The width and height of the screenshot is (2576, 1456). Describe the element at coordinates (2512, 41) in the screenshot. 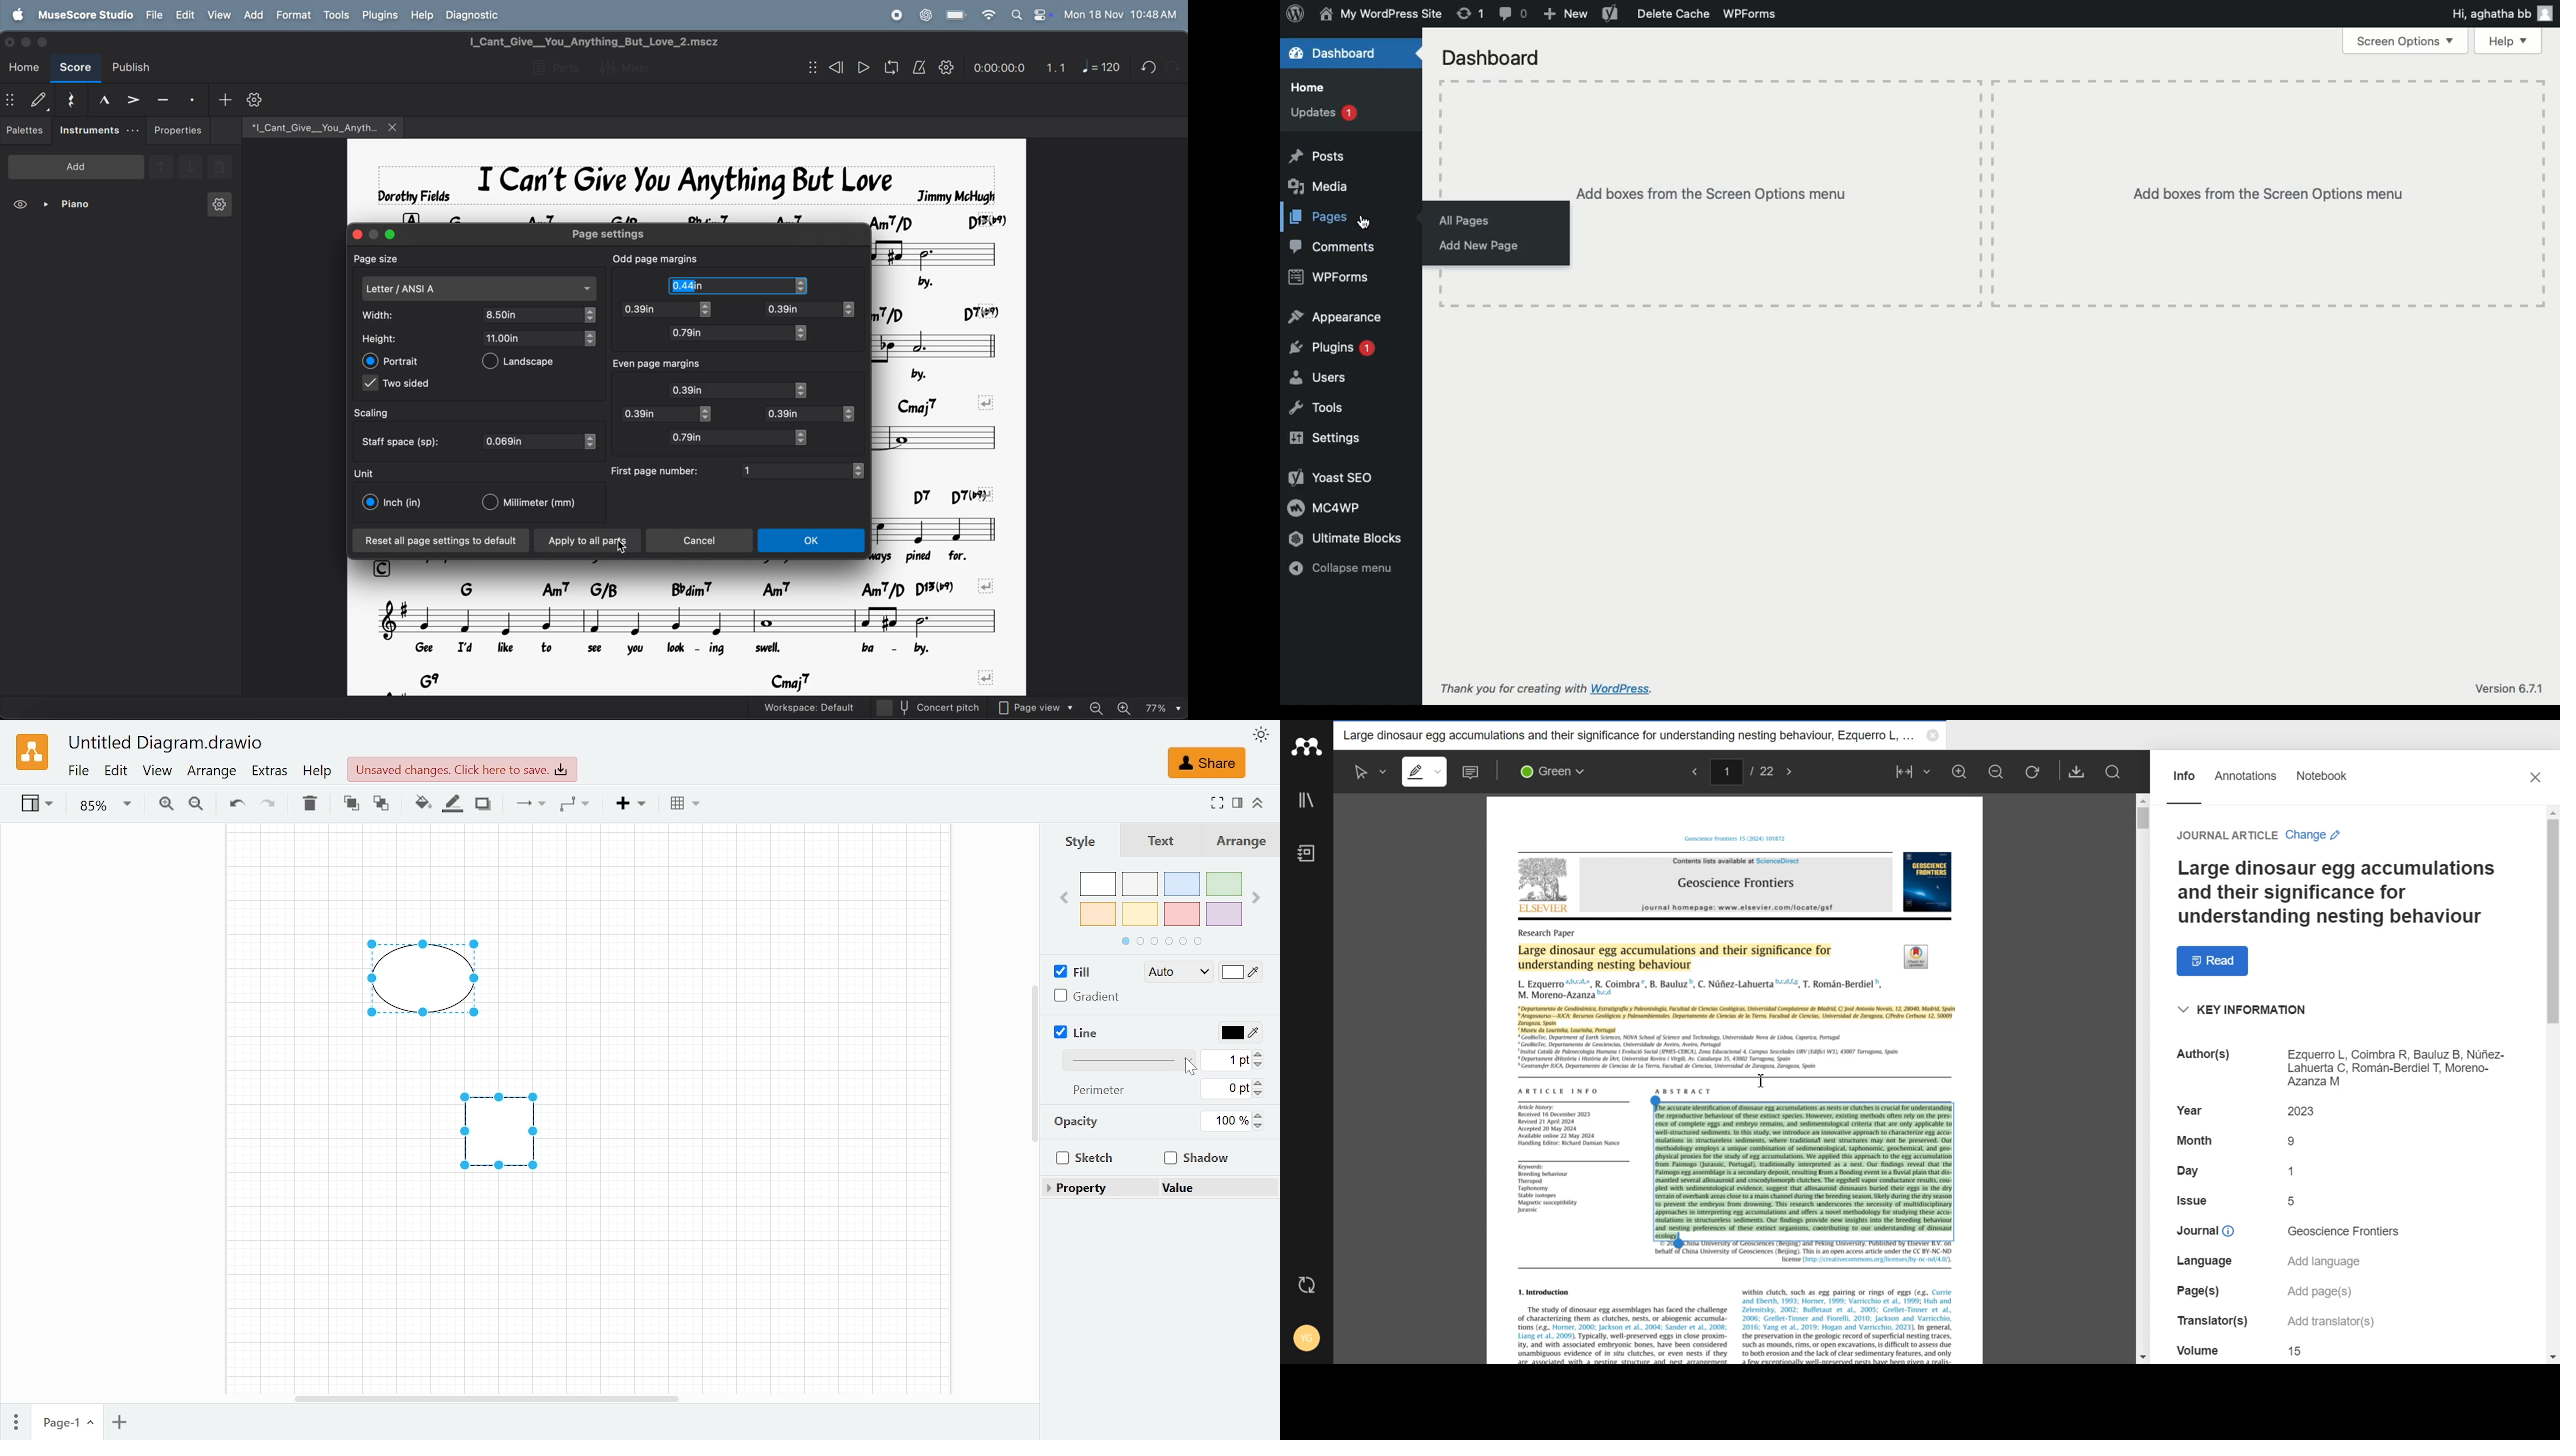

I see `Help` at that location.